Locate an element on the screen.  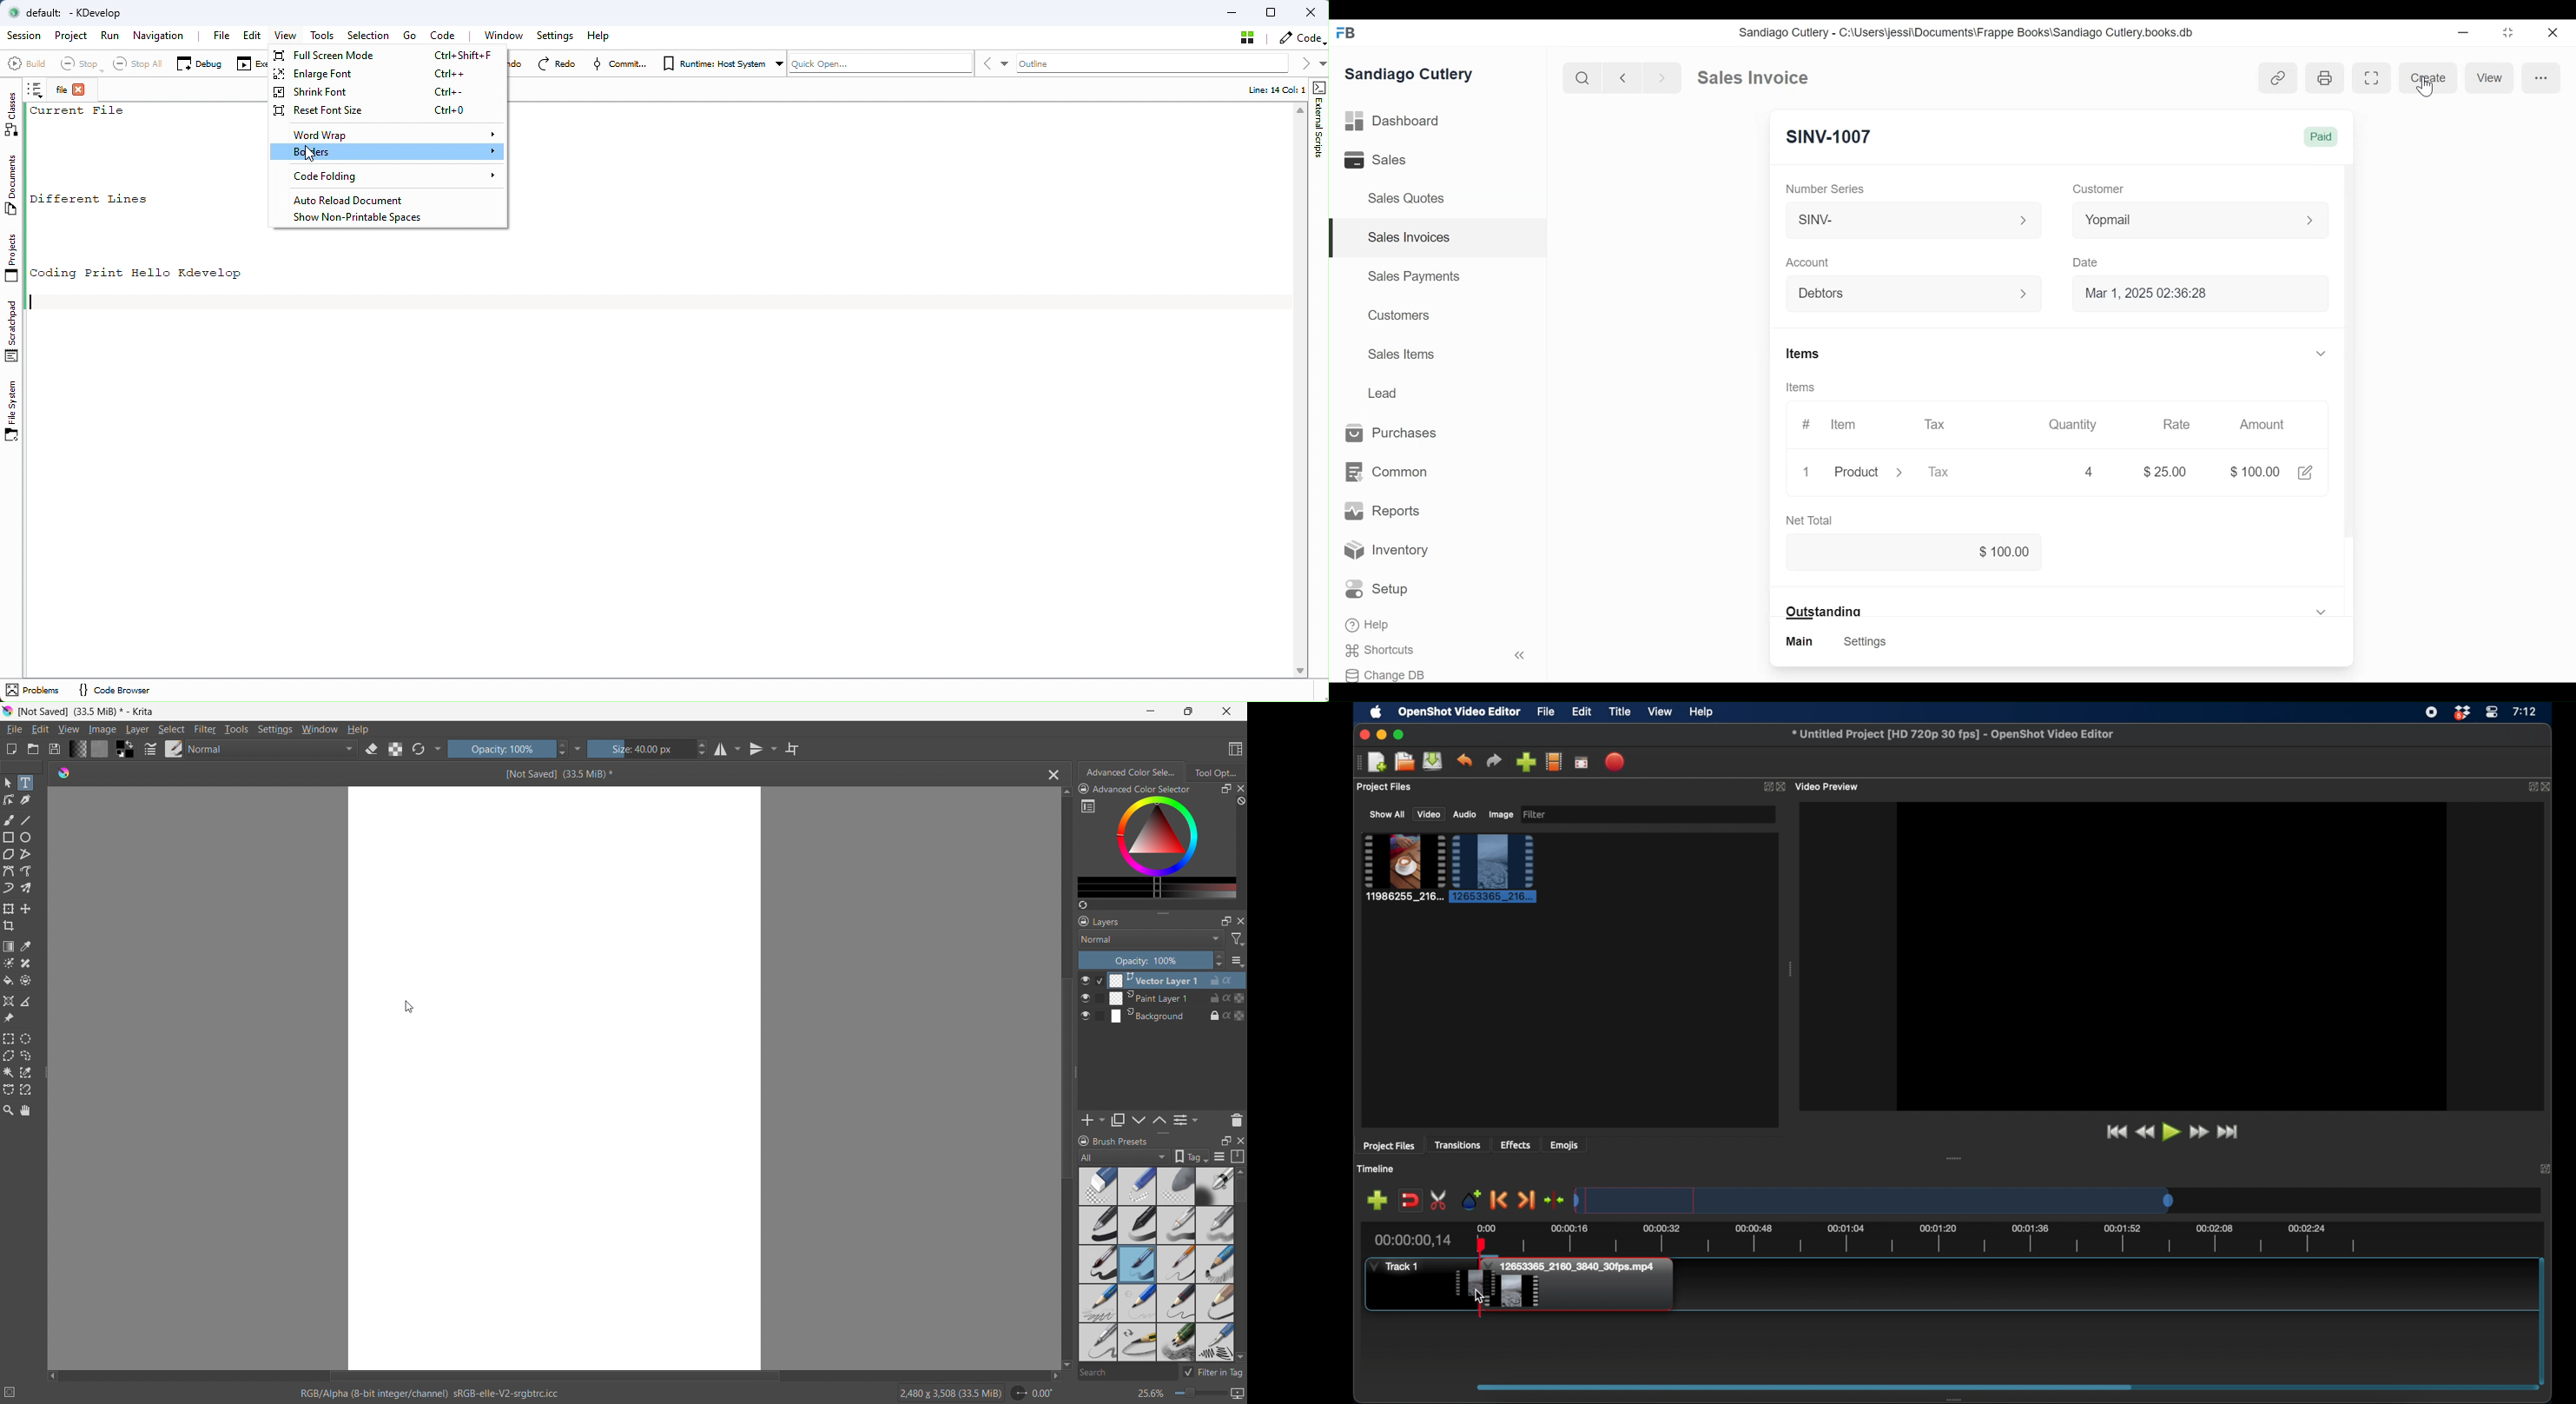
small tip pencil is located at coordinates (1177, 1303).